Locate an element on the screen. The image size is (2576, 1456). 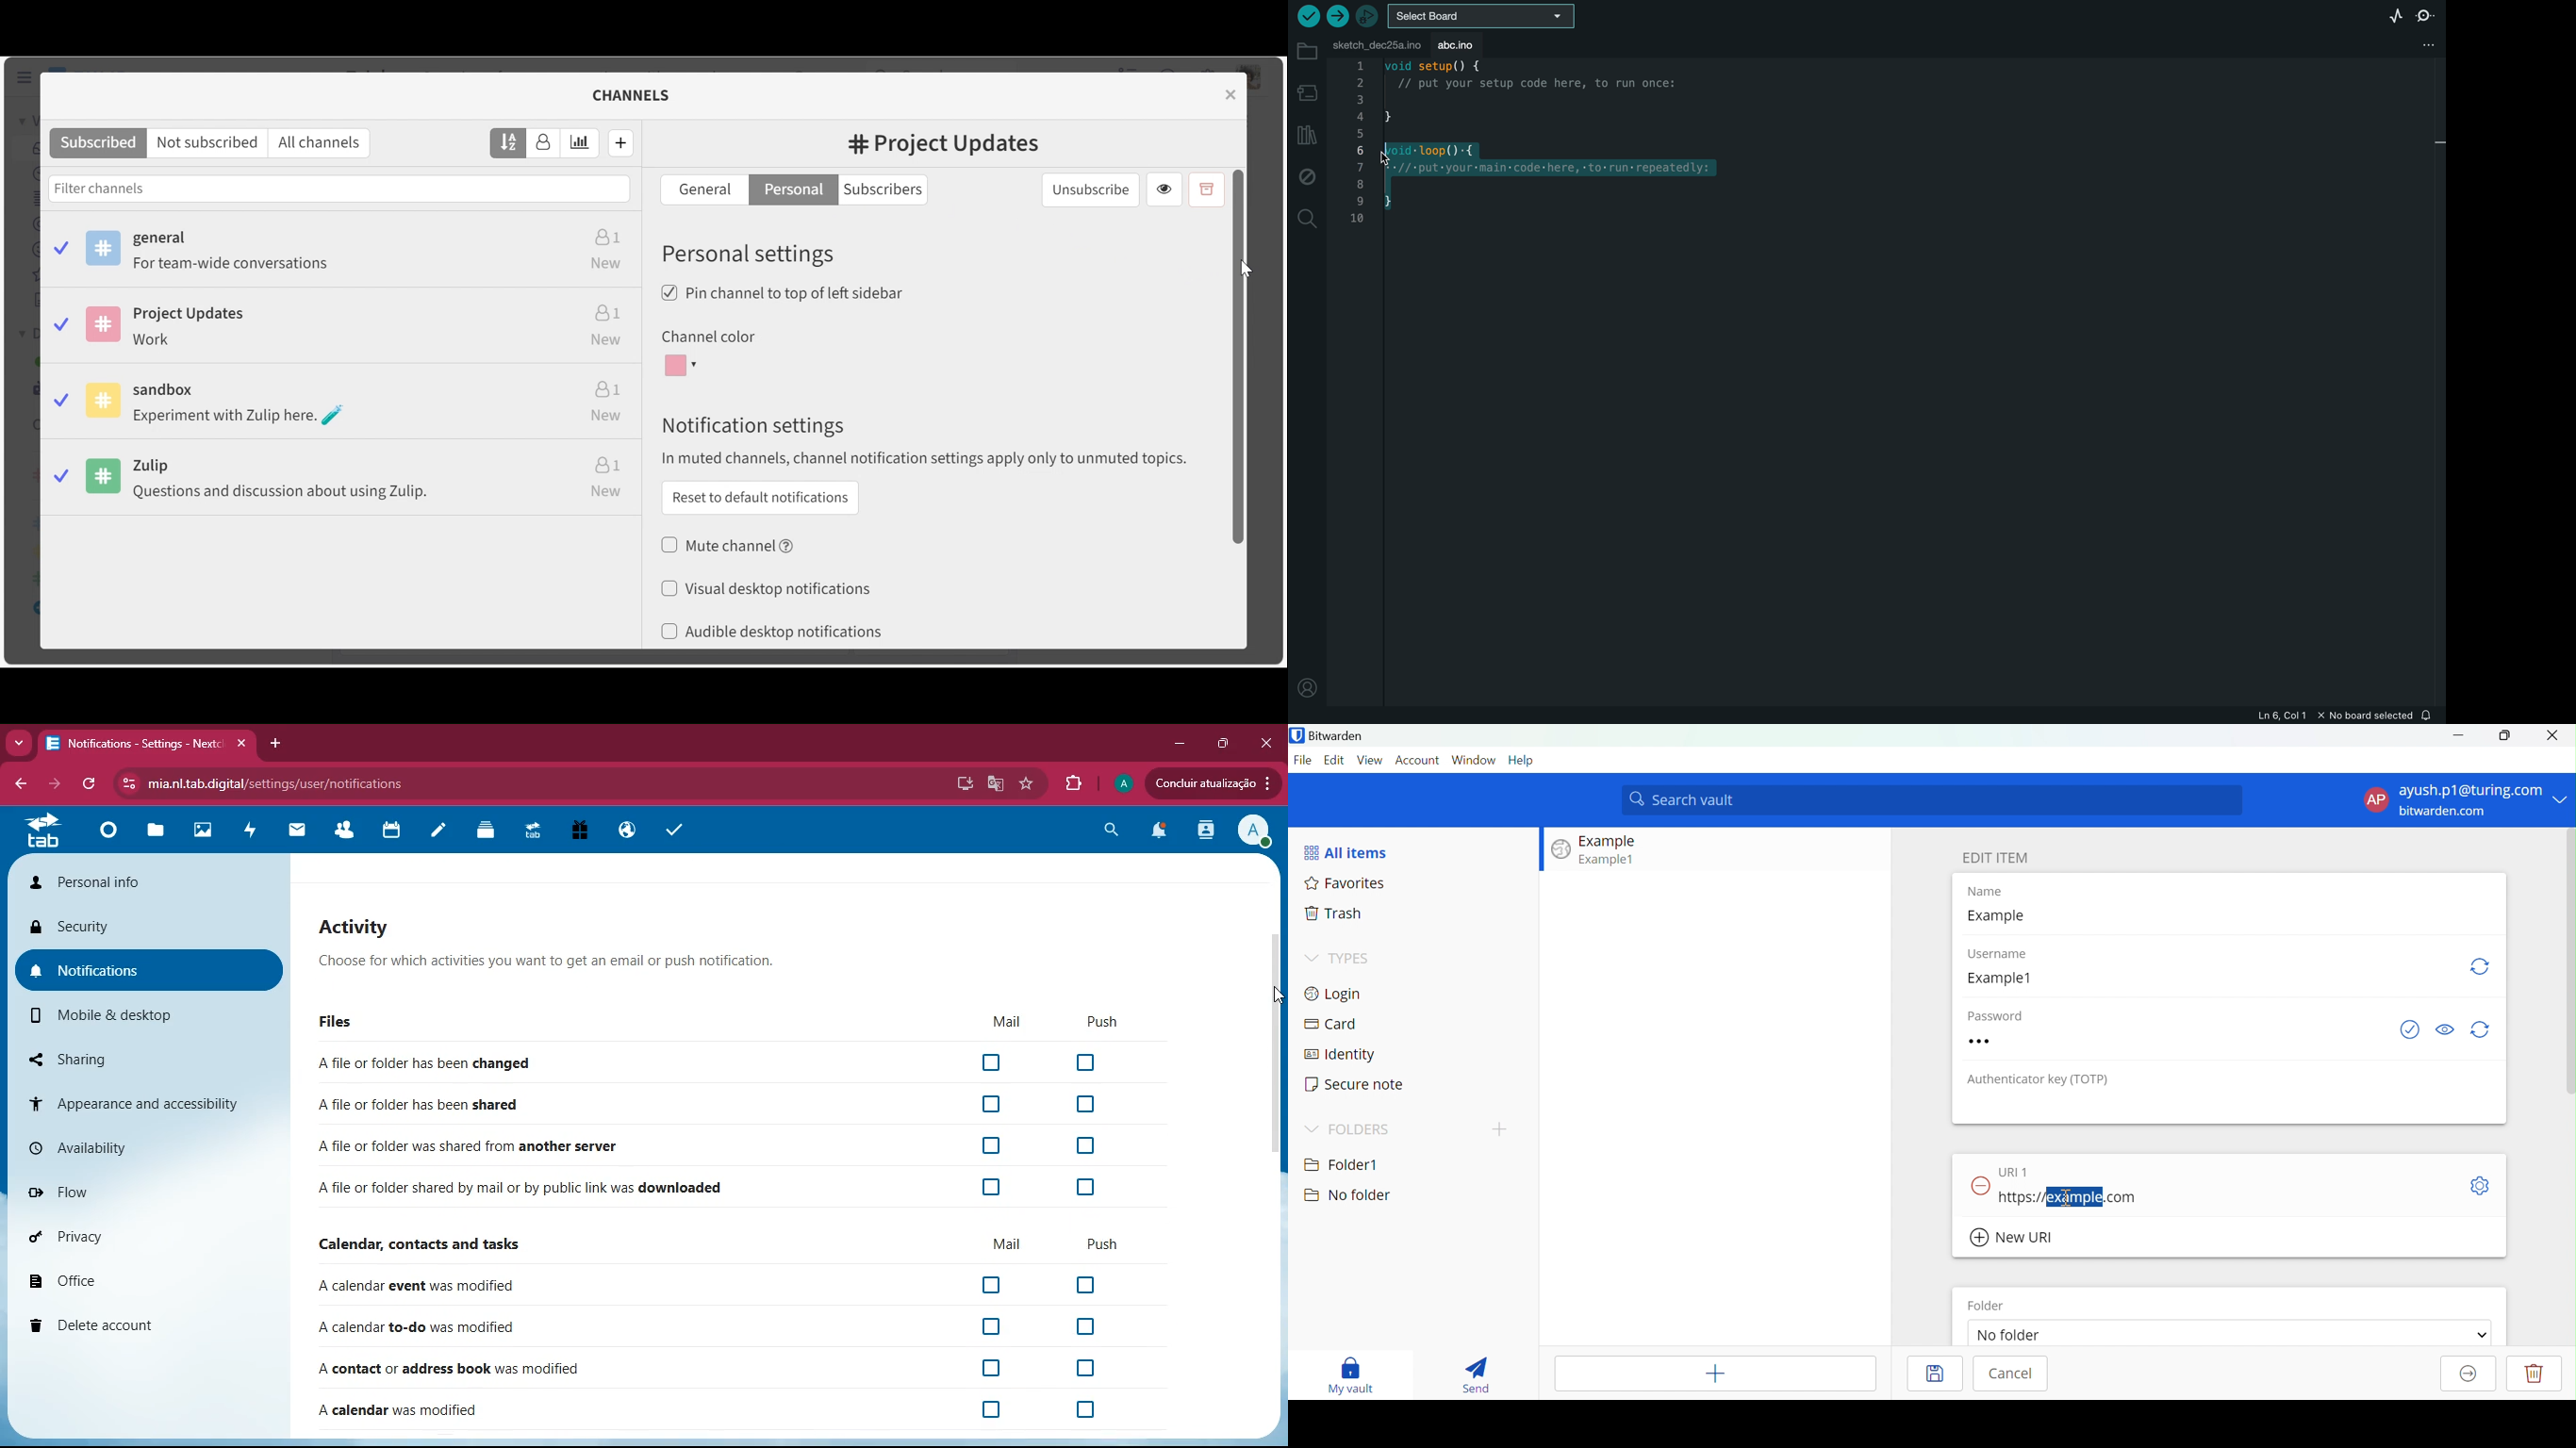
Subscribed channels is located at coordinates (98, 143).